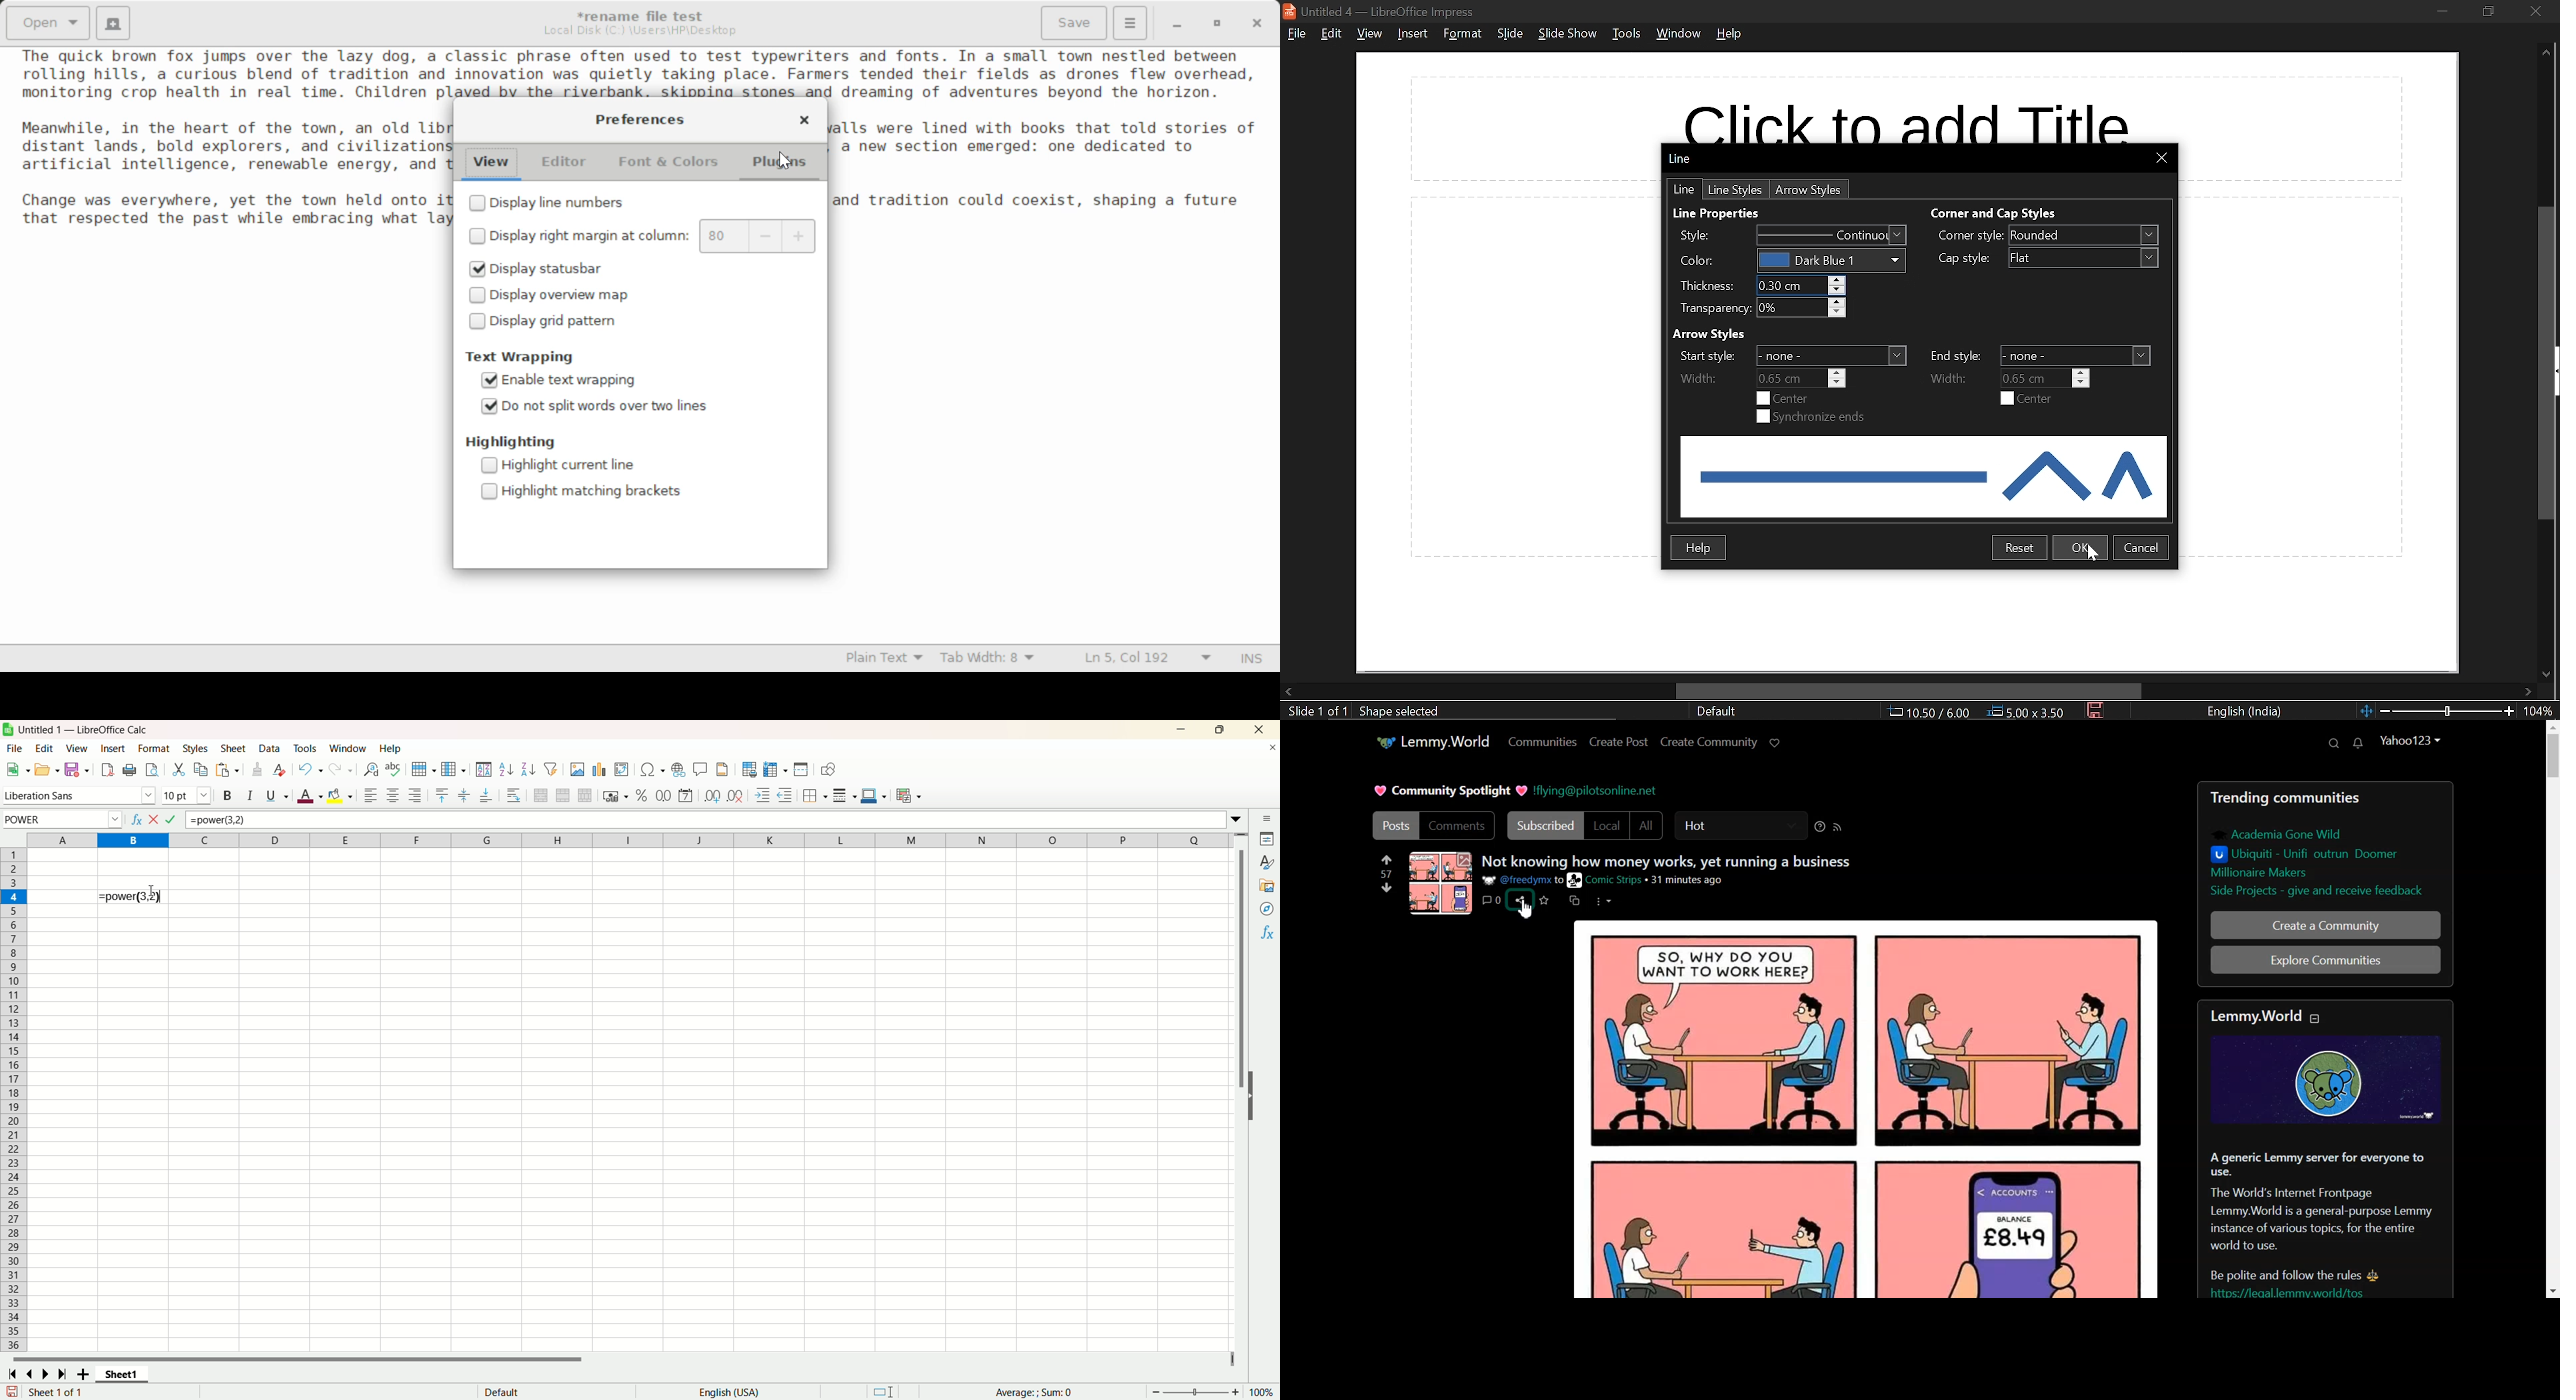  Describe the element at coordinates (422, 769) in the screenshot. I see `row` at that location.